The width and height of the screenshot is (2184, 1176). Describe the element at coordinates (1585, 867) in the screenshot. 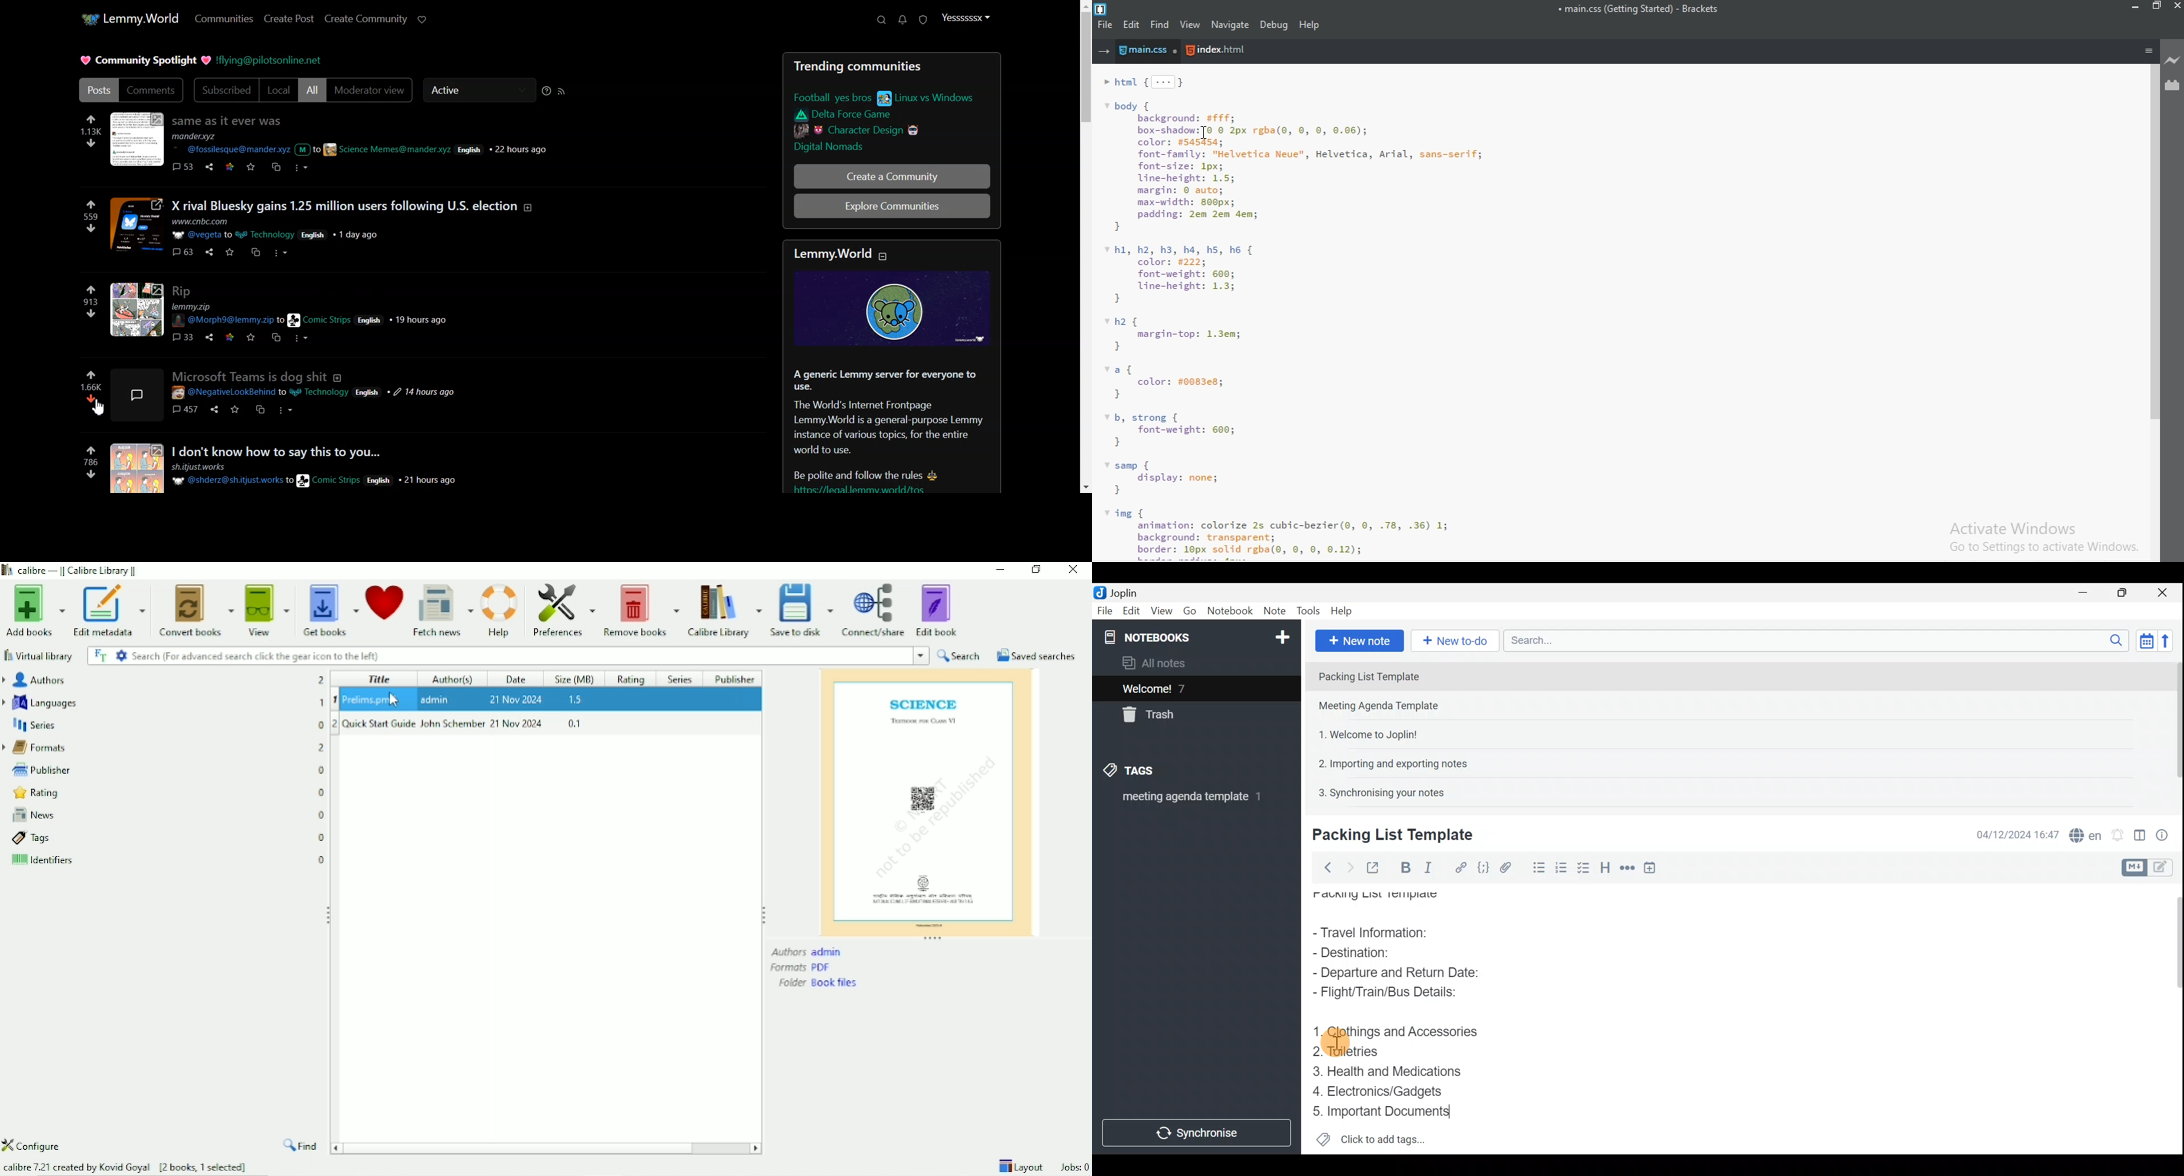

I see `Numbered list` at that location.